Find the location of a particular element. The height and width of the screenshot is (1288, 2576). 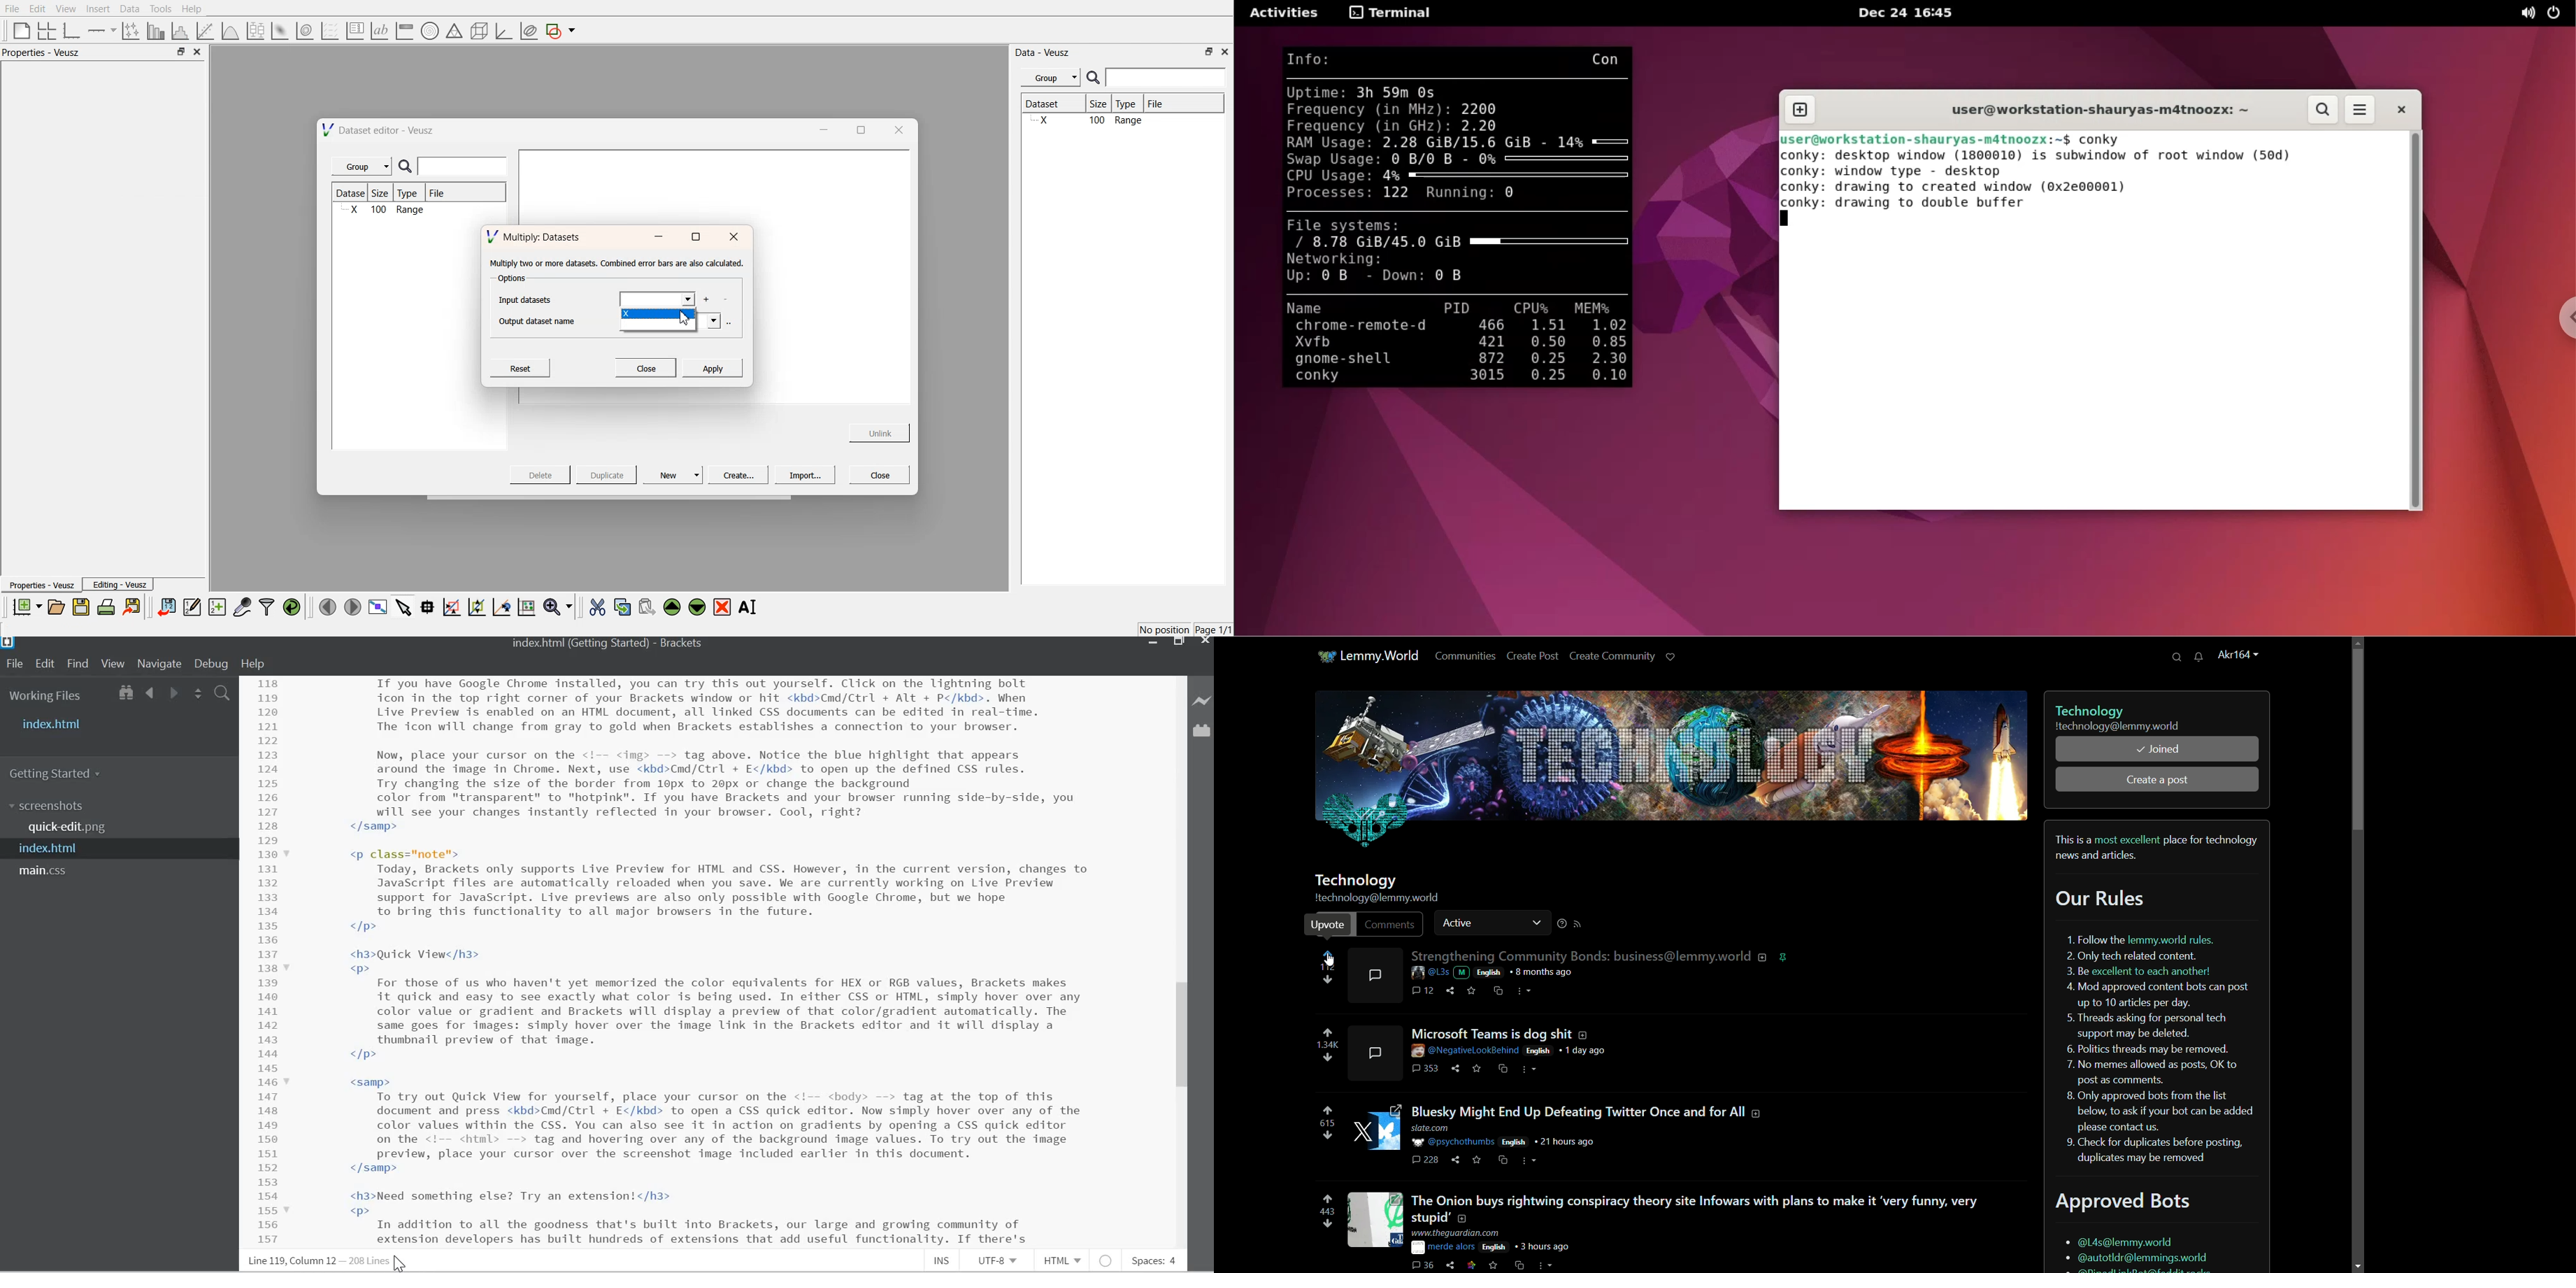

View is located at coordinates (65, 9).